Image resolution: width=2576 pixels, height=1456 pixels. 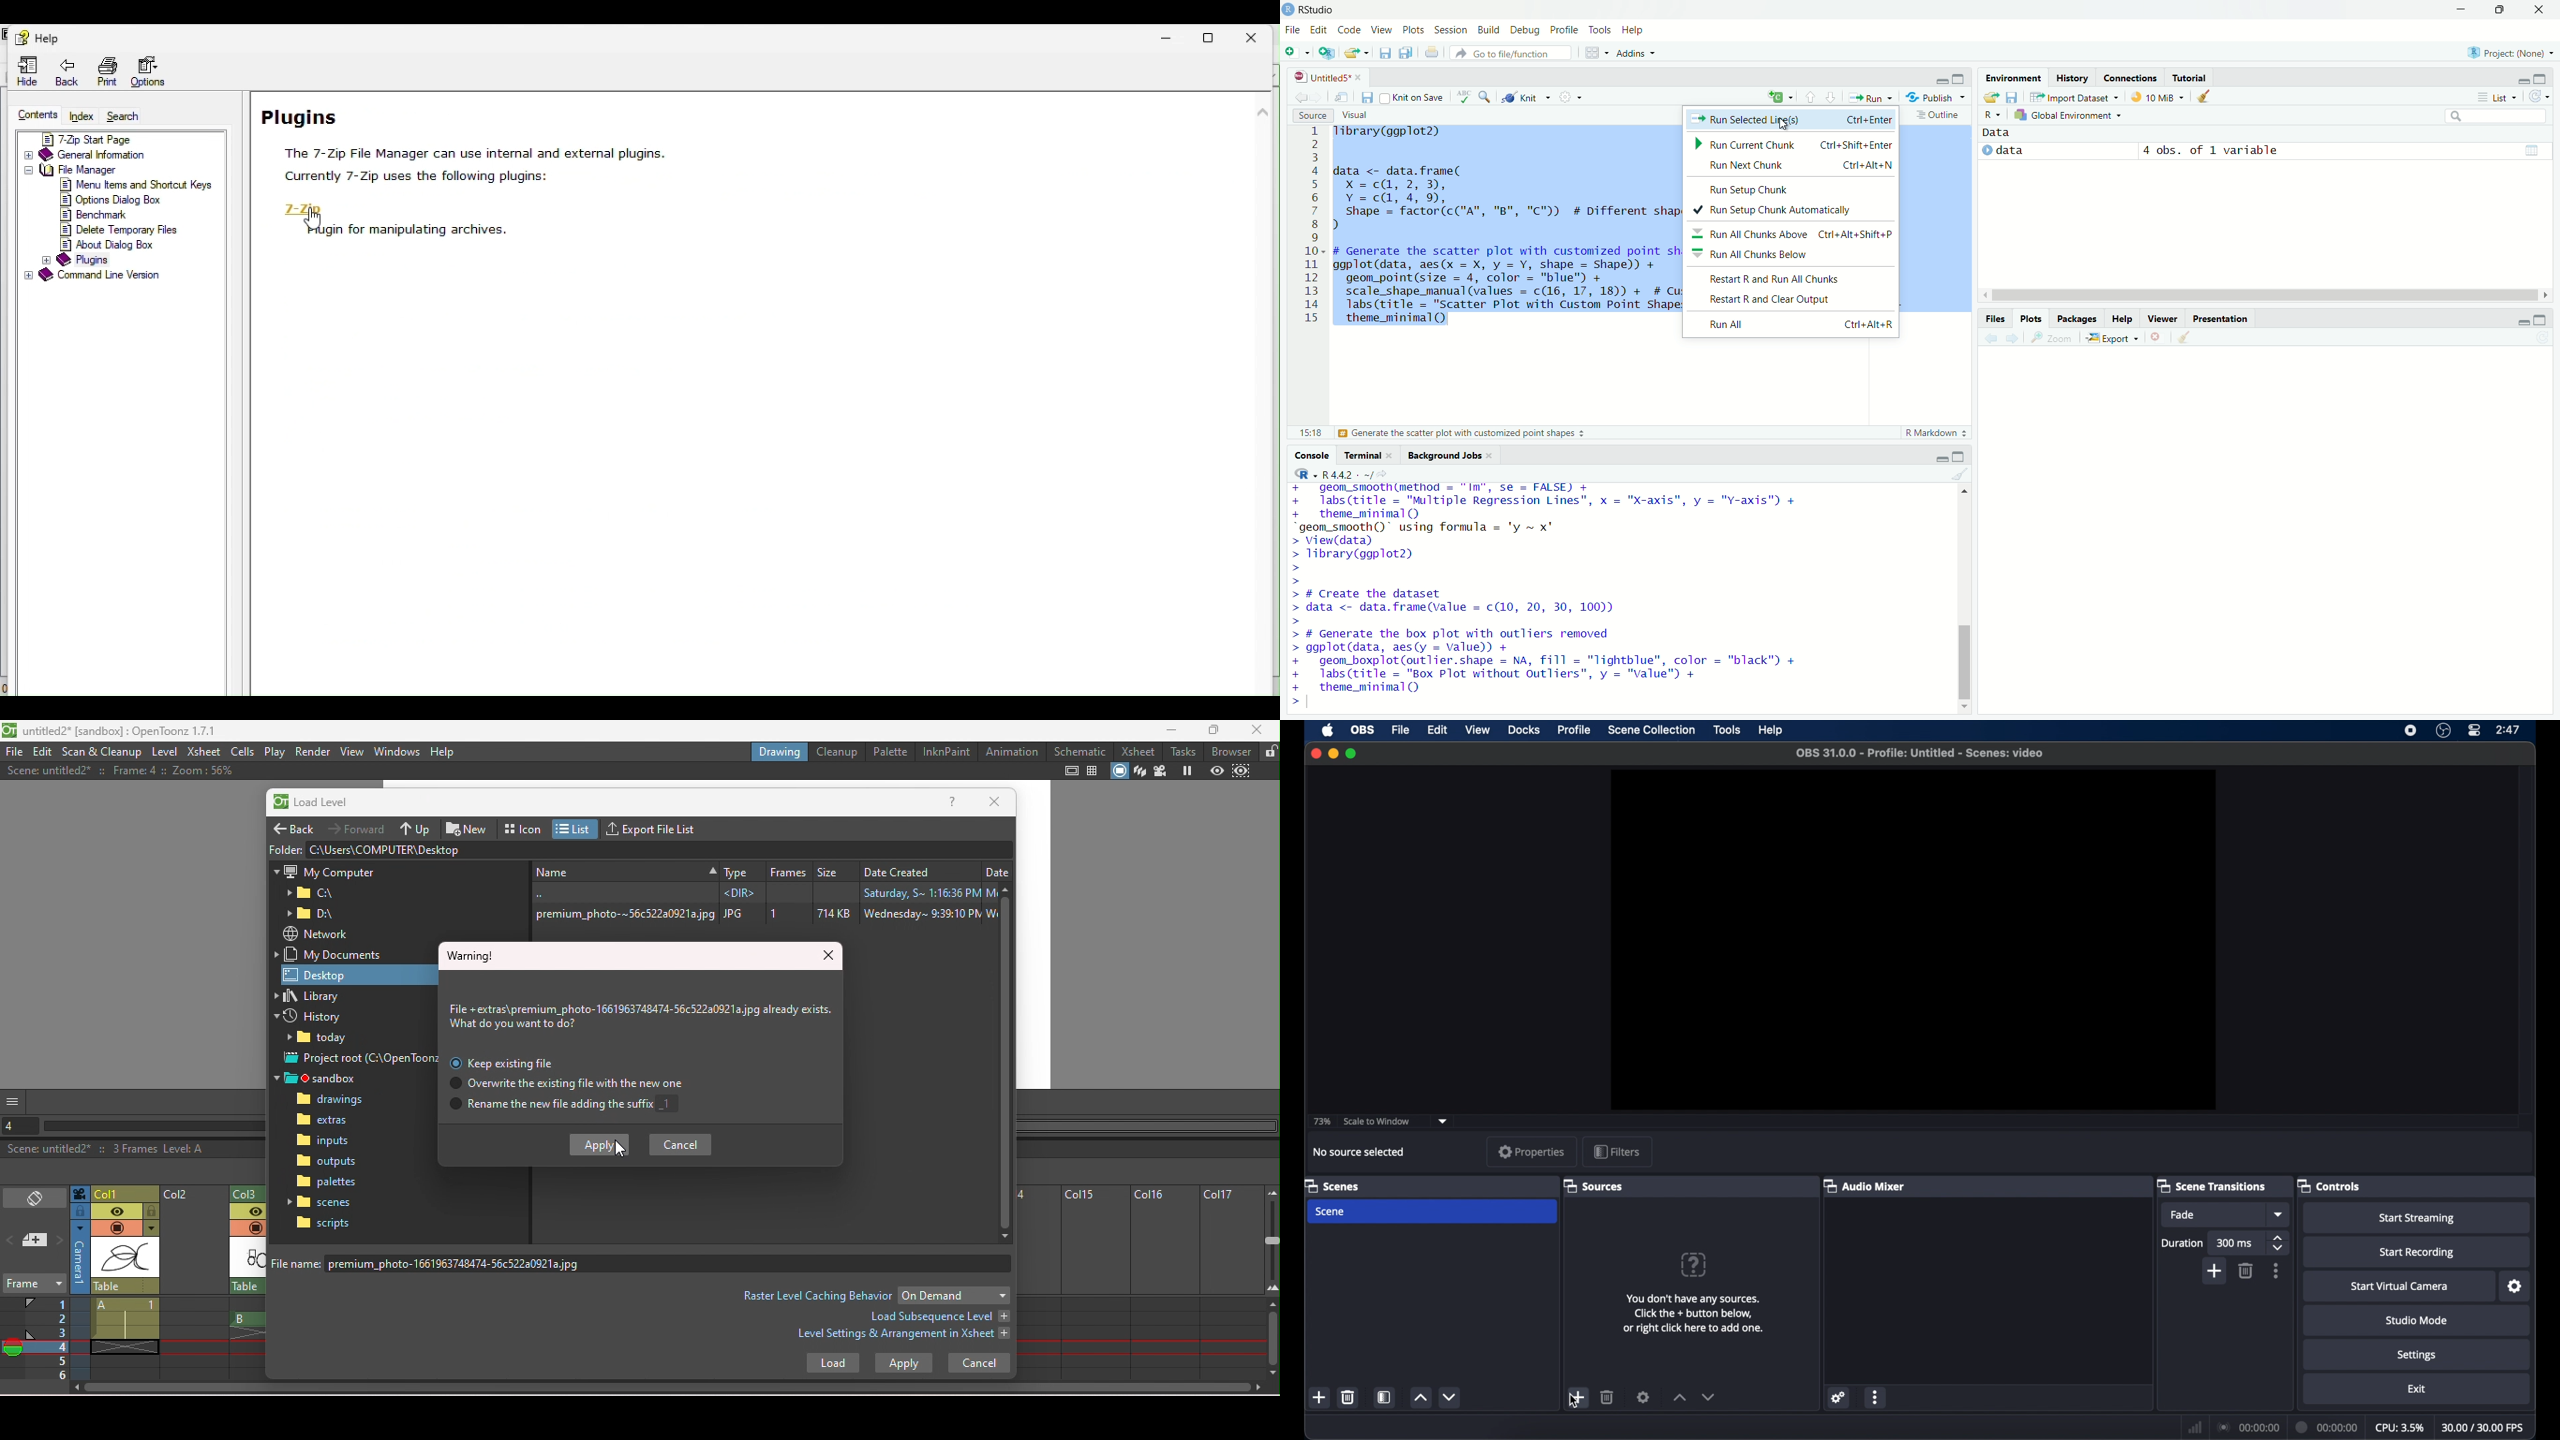 I want to click on Next memo, so click(x=60, y=1242).